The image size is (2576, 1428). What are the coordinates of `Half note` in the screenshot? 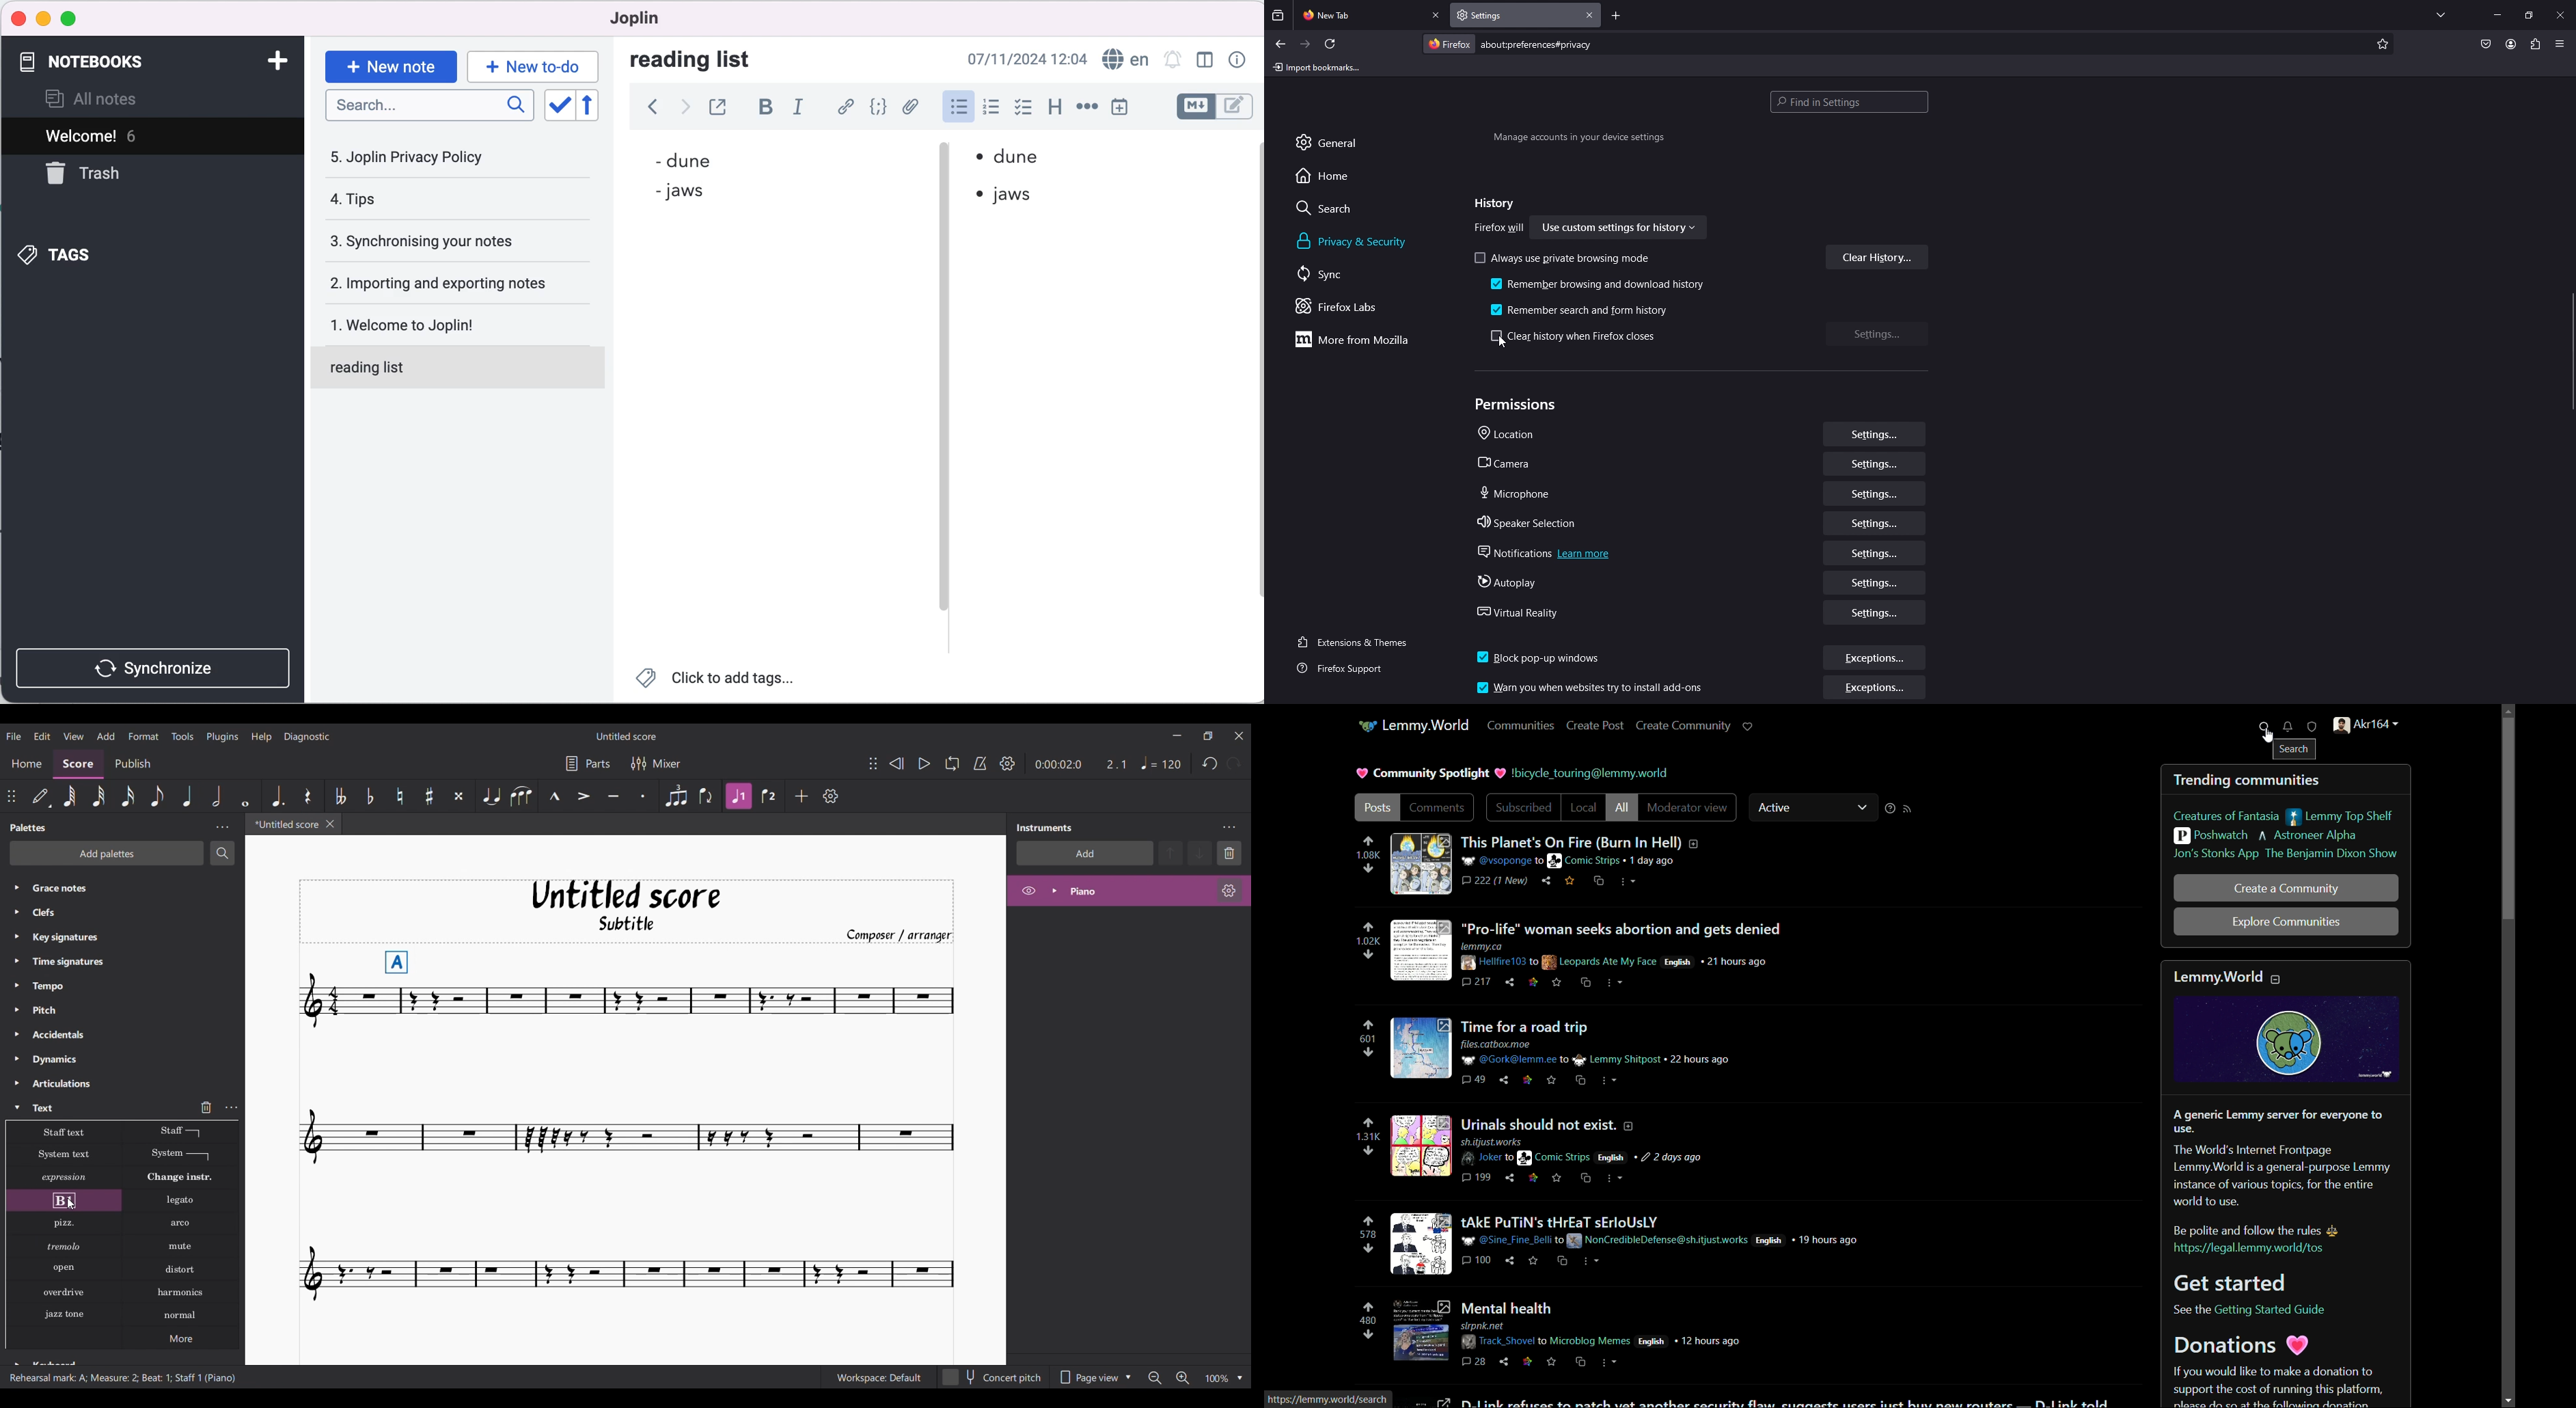 It's located at (216, 796).